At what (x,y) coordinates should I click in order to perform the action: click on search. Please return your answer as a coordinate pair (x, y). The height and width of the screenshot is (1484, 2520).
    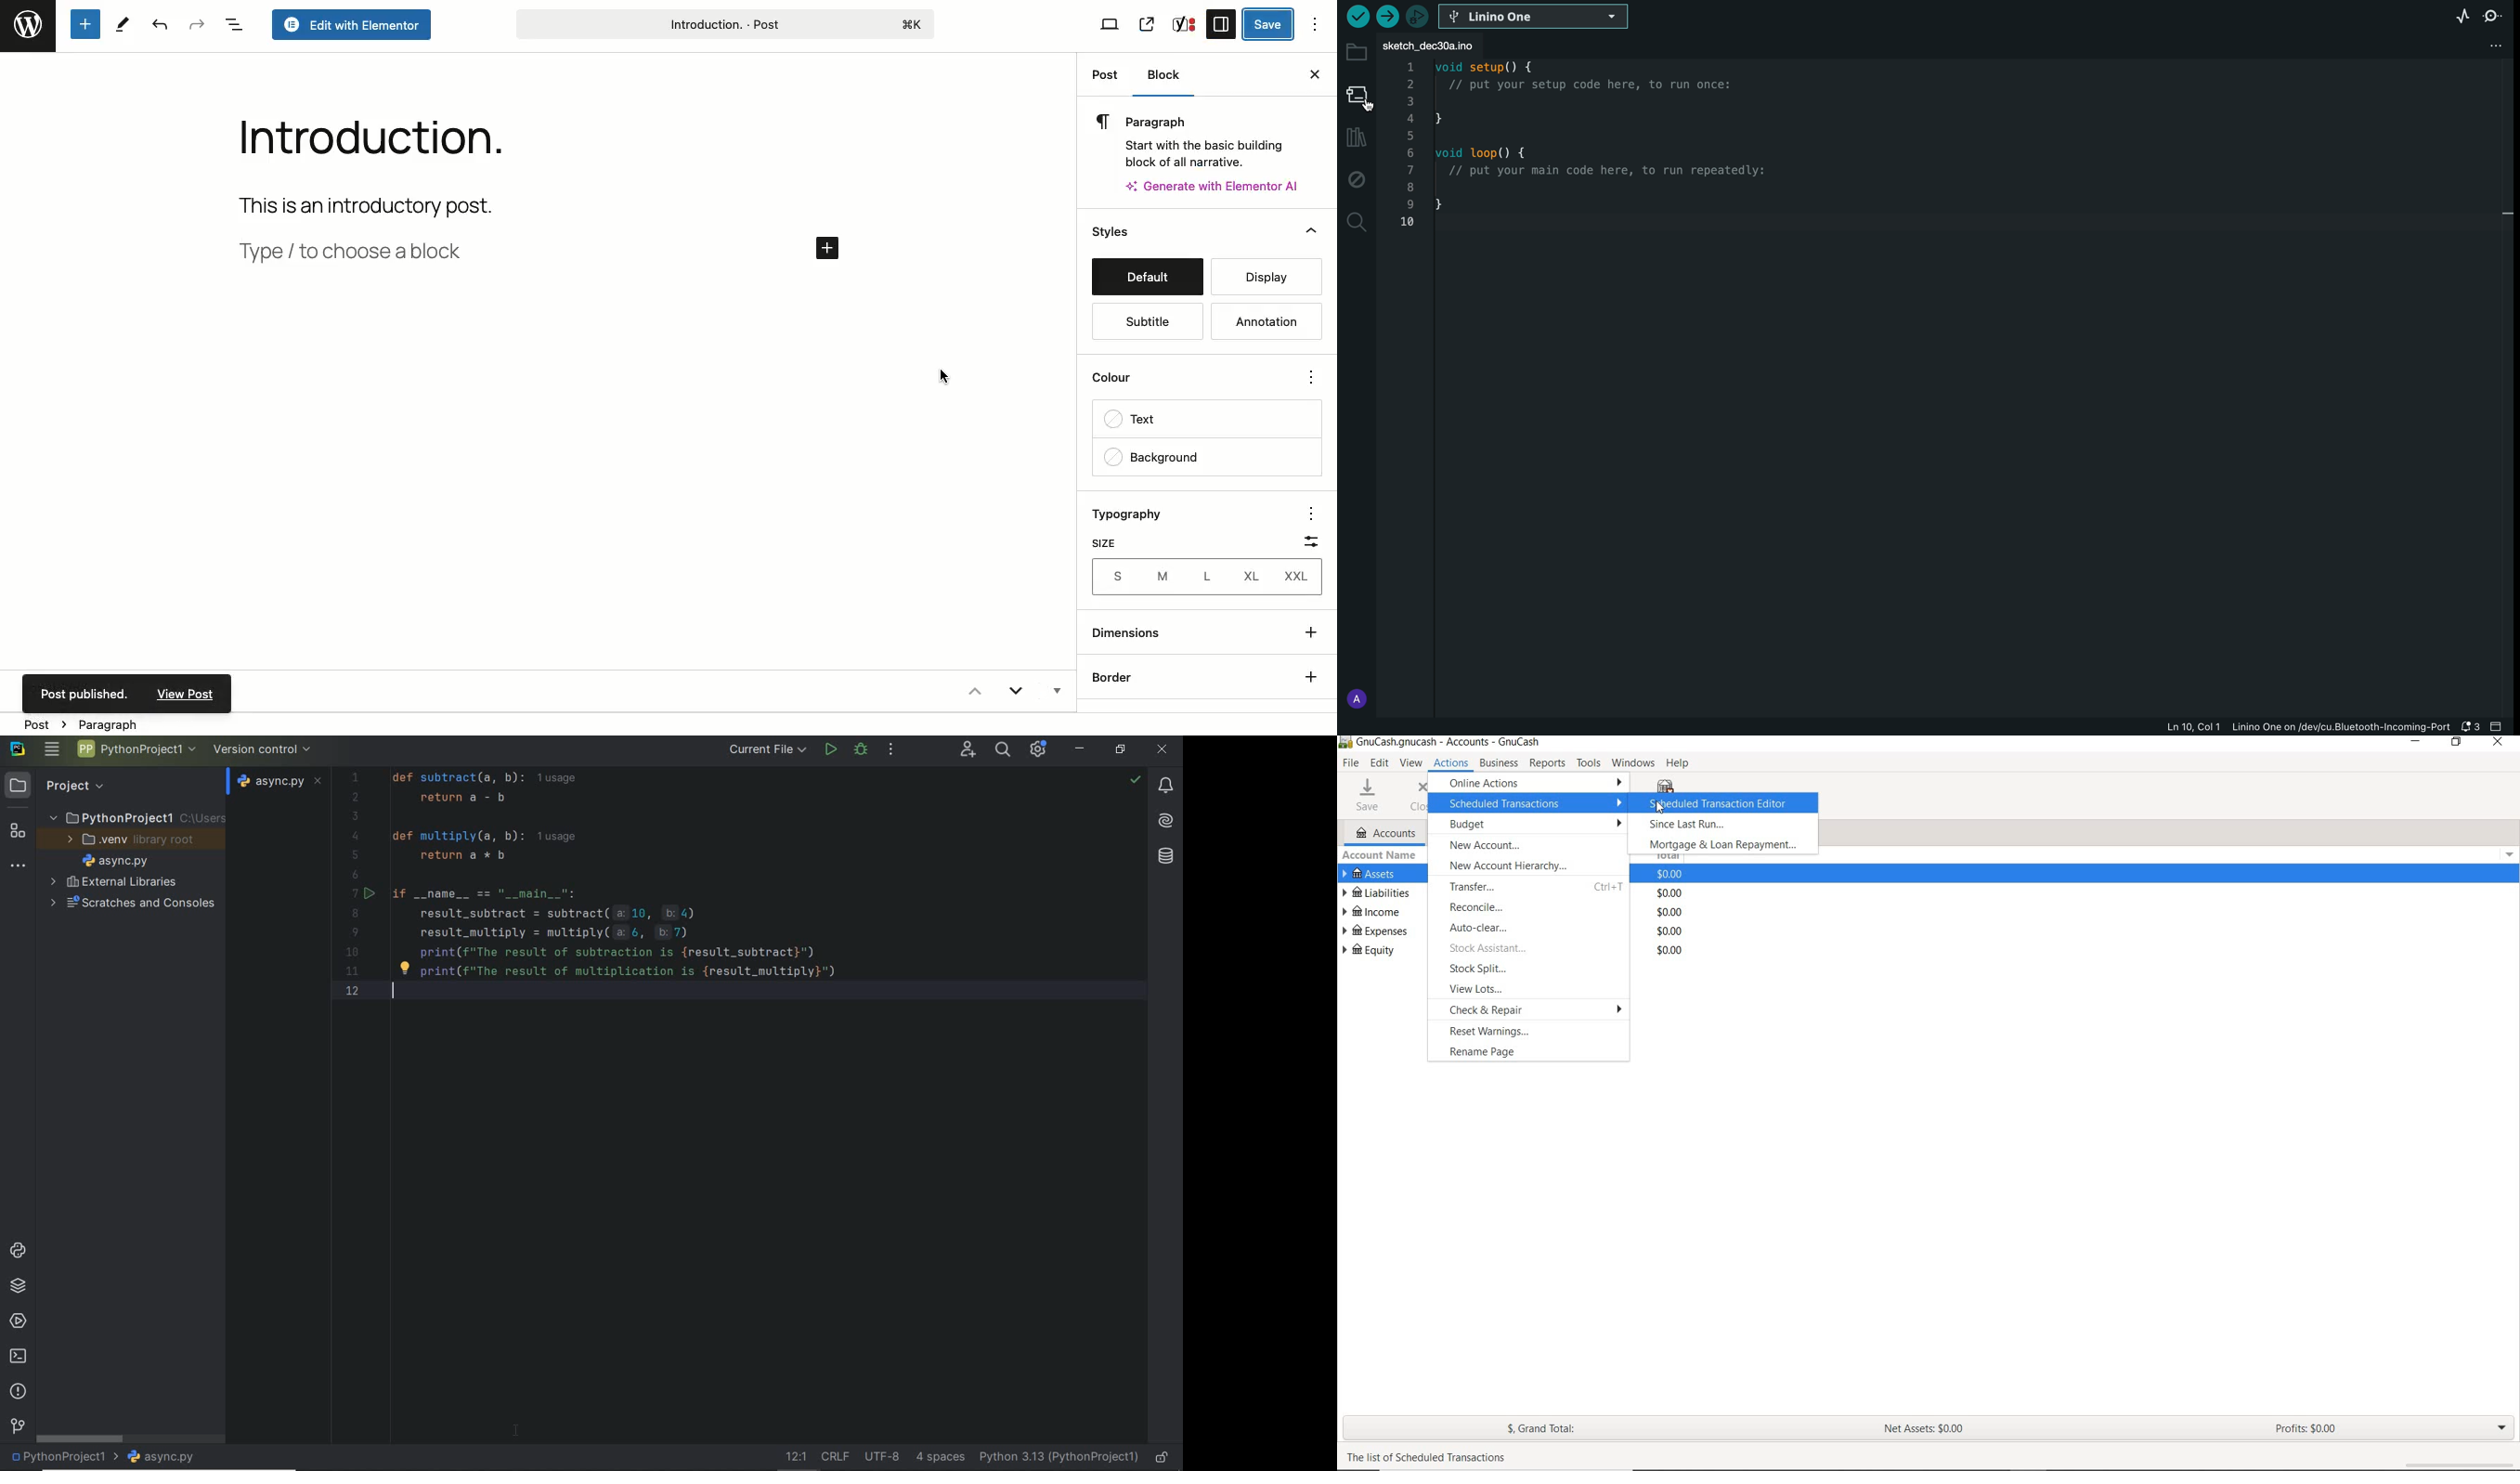
    Looking at the image, I should click on (1356, 222).